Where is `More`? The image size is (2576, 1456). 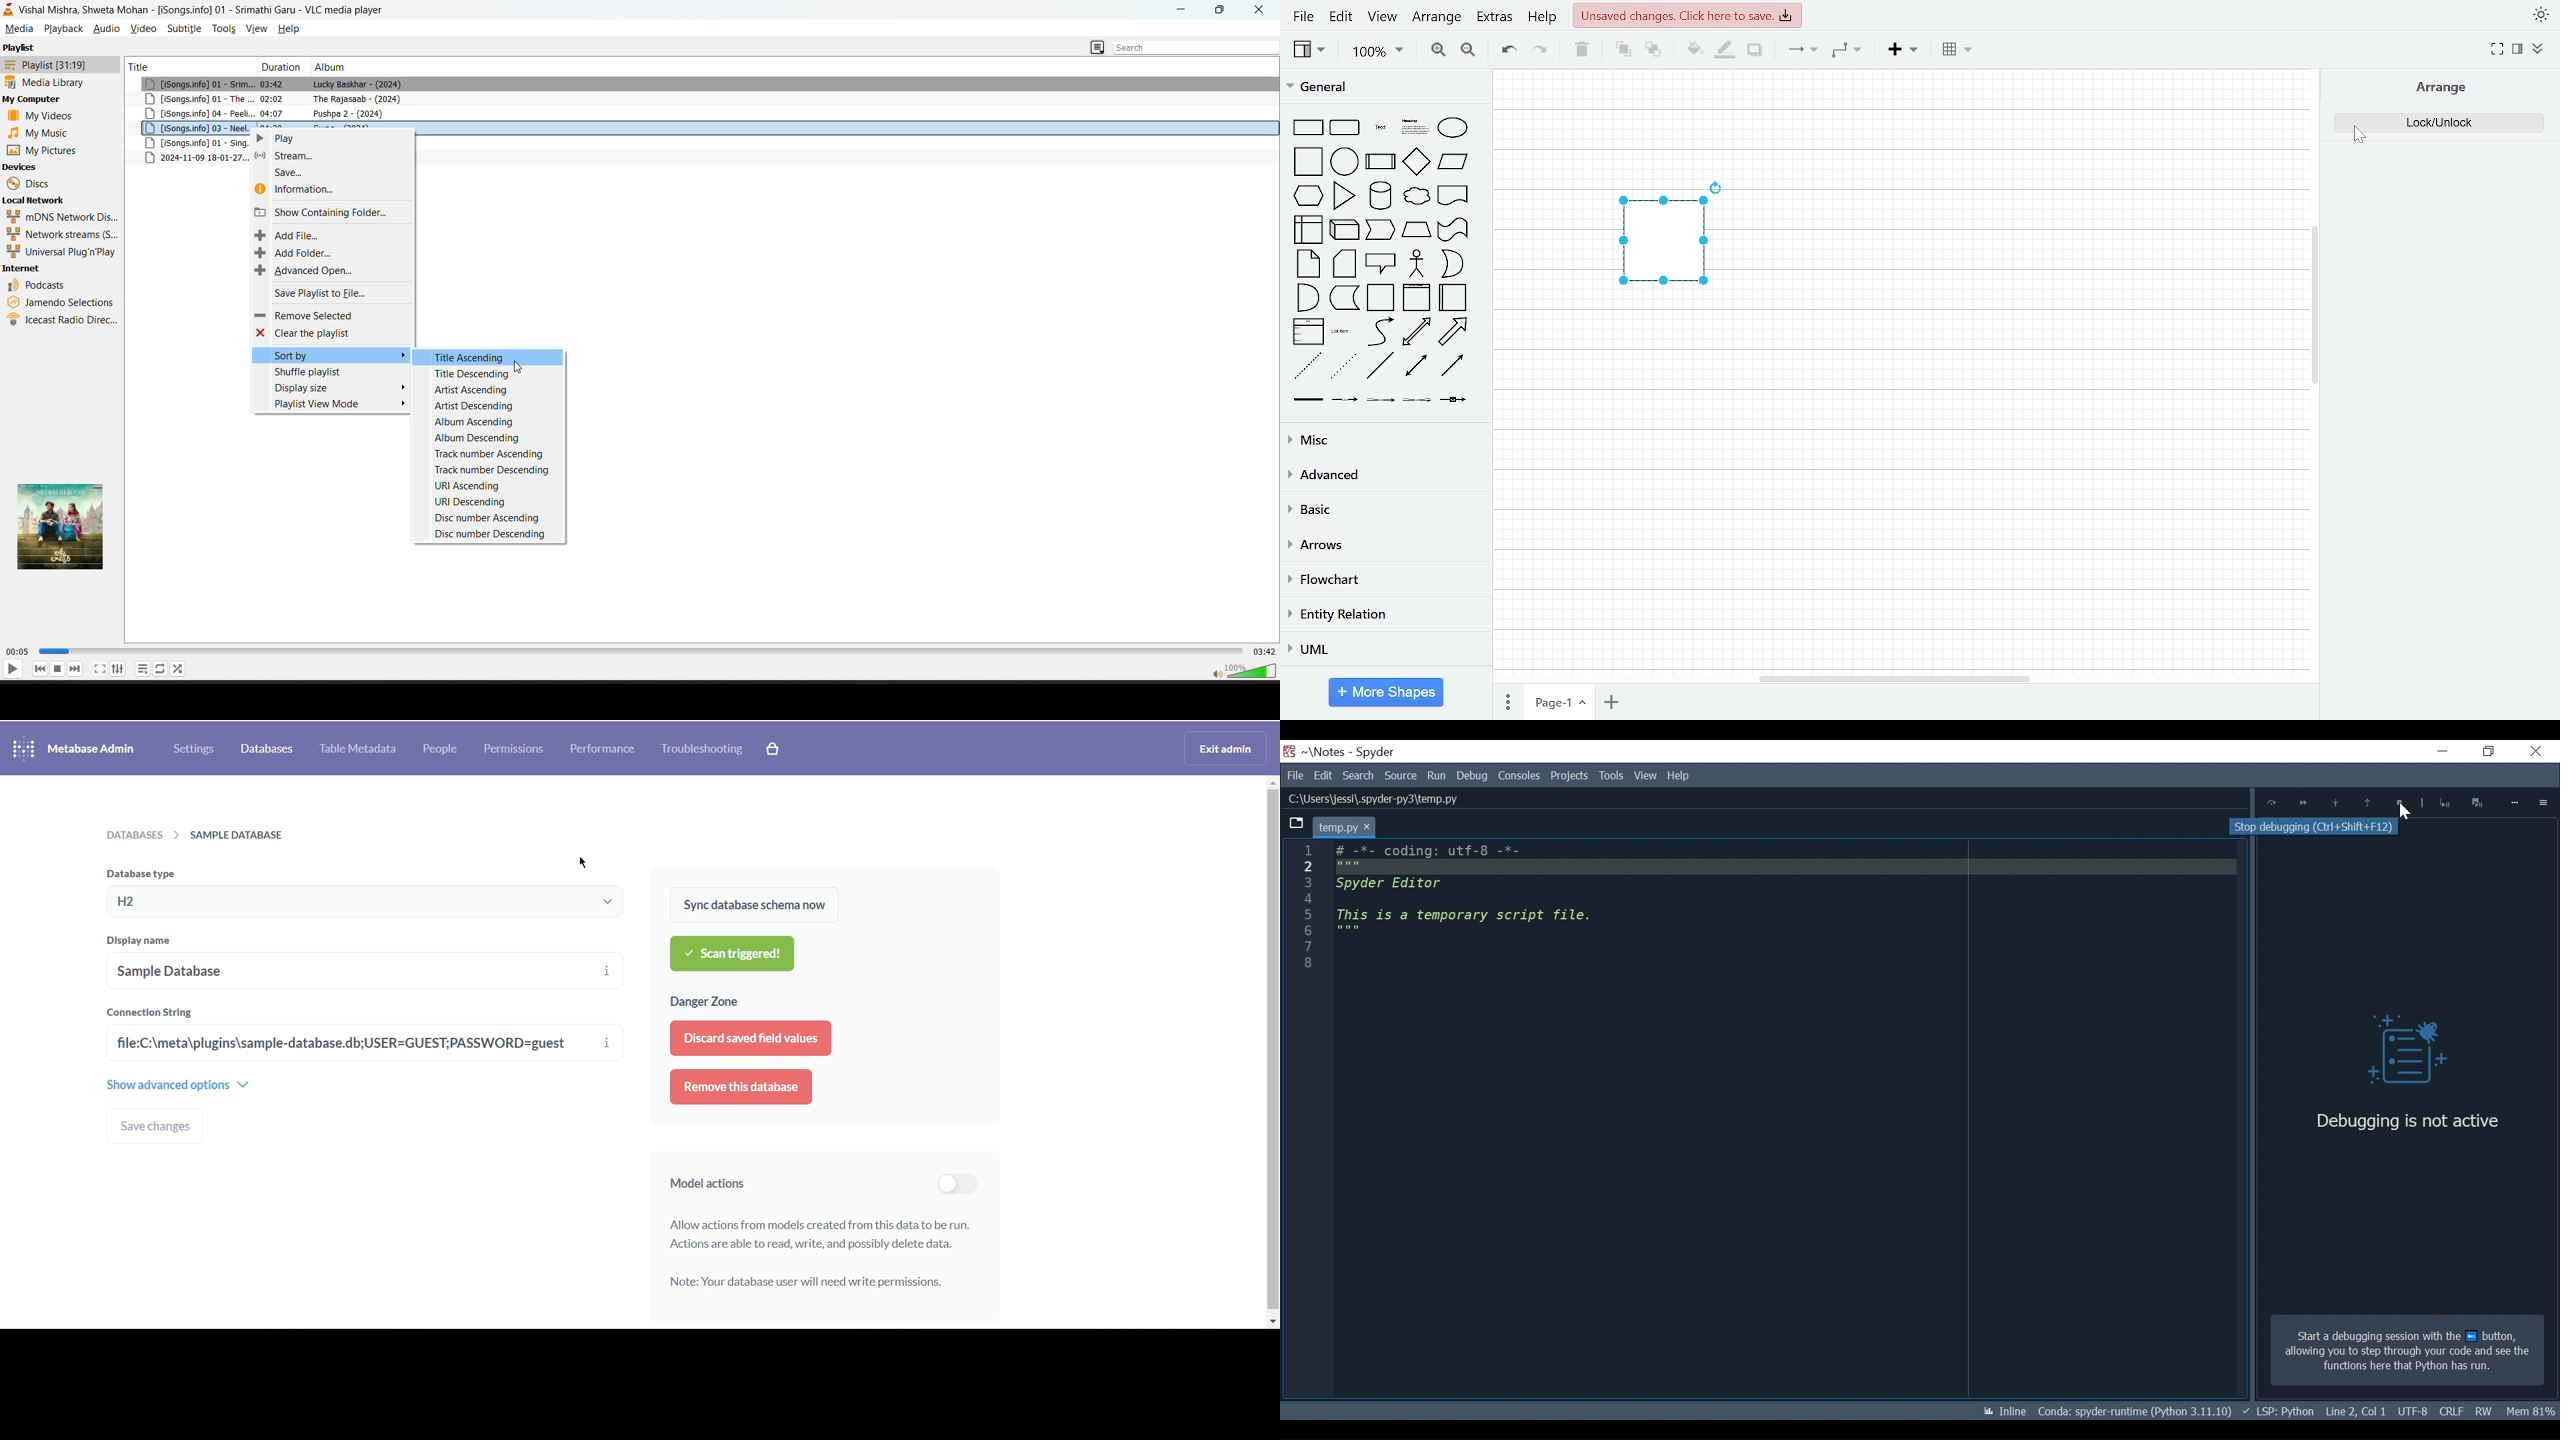
More is located at coordinates (2515, 803).